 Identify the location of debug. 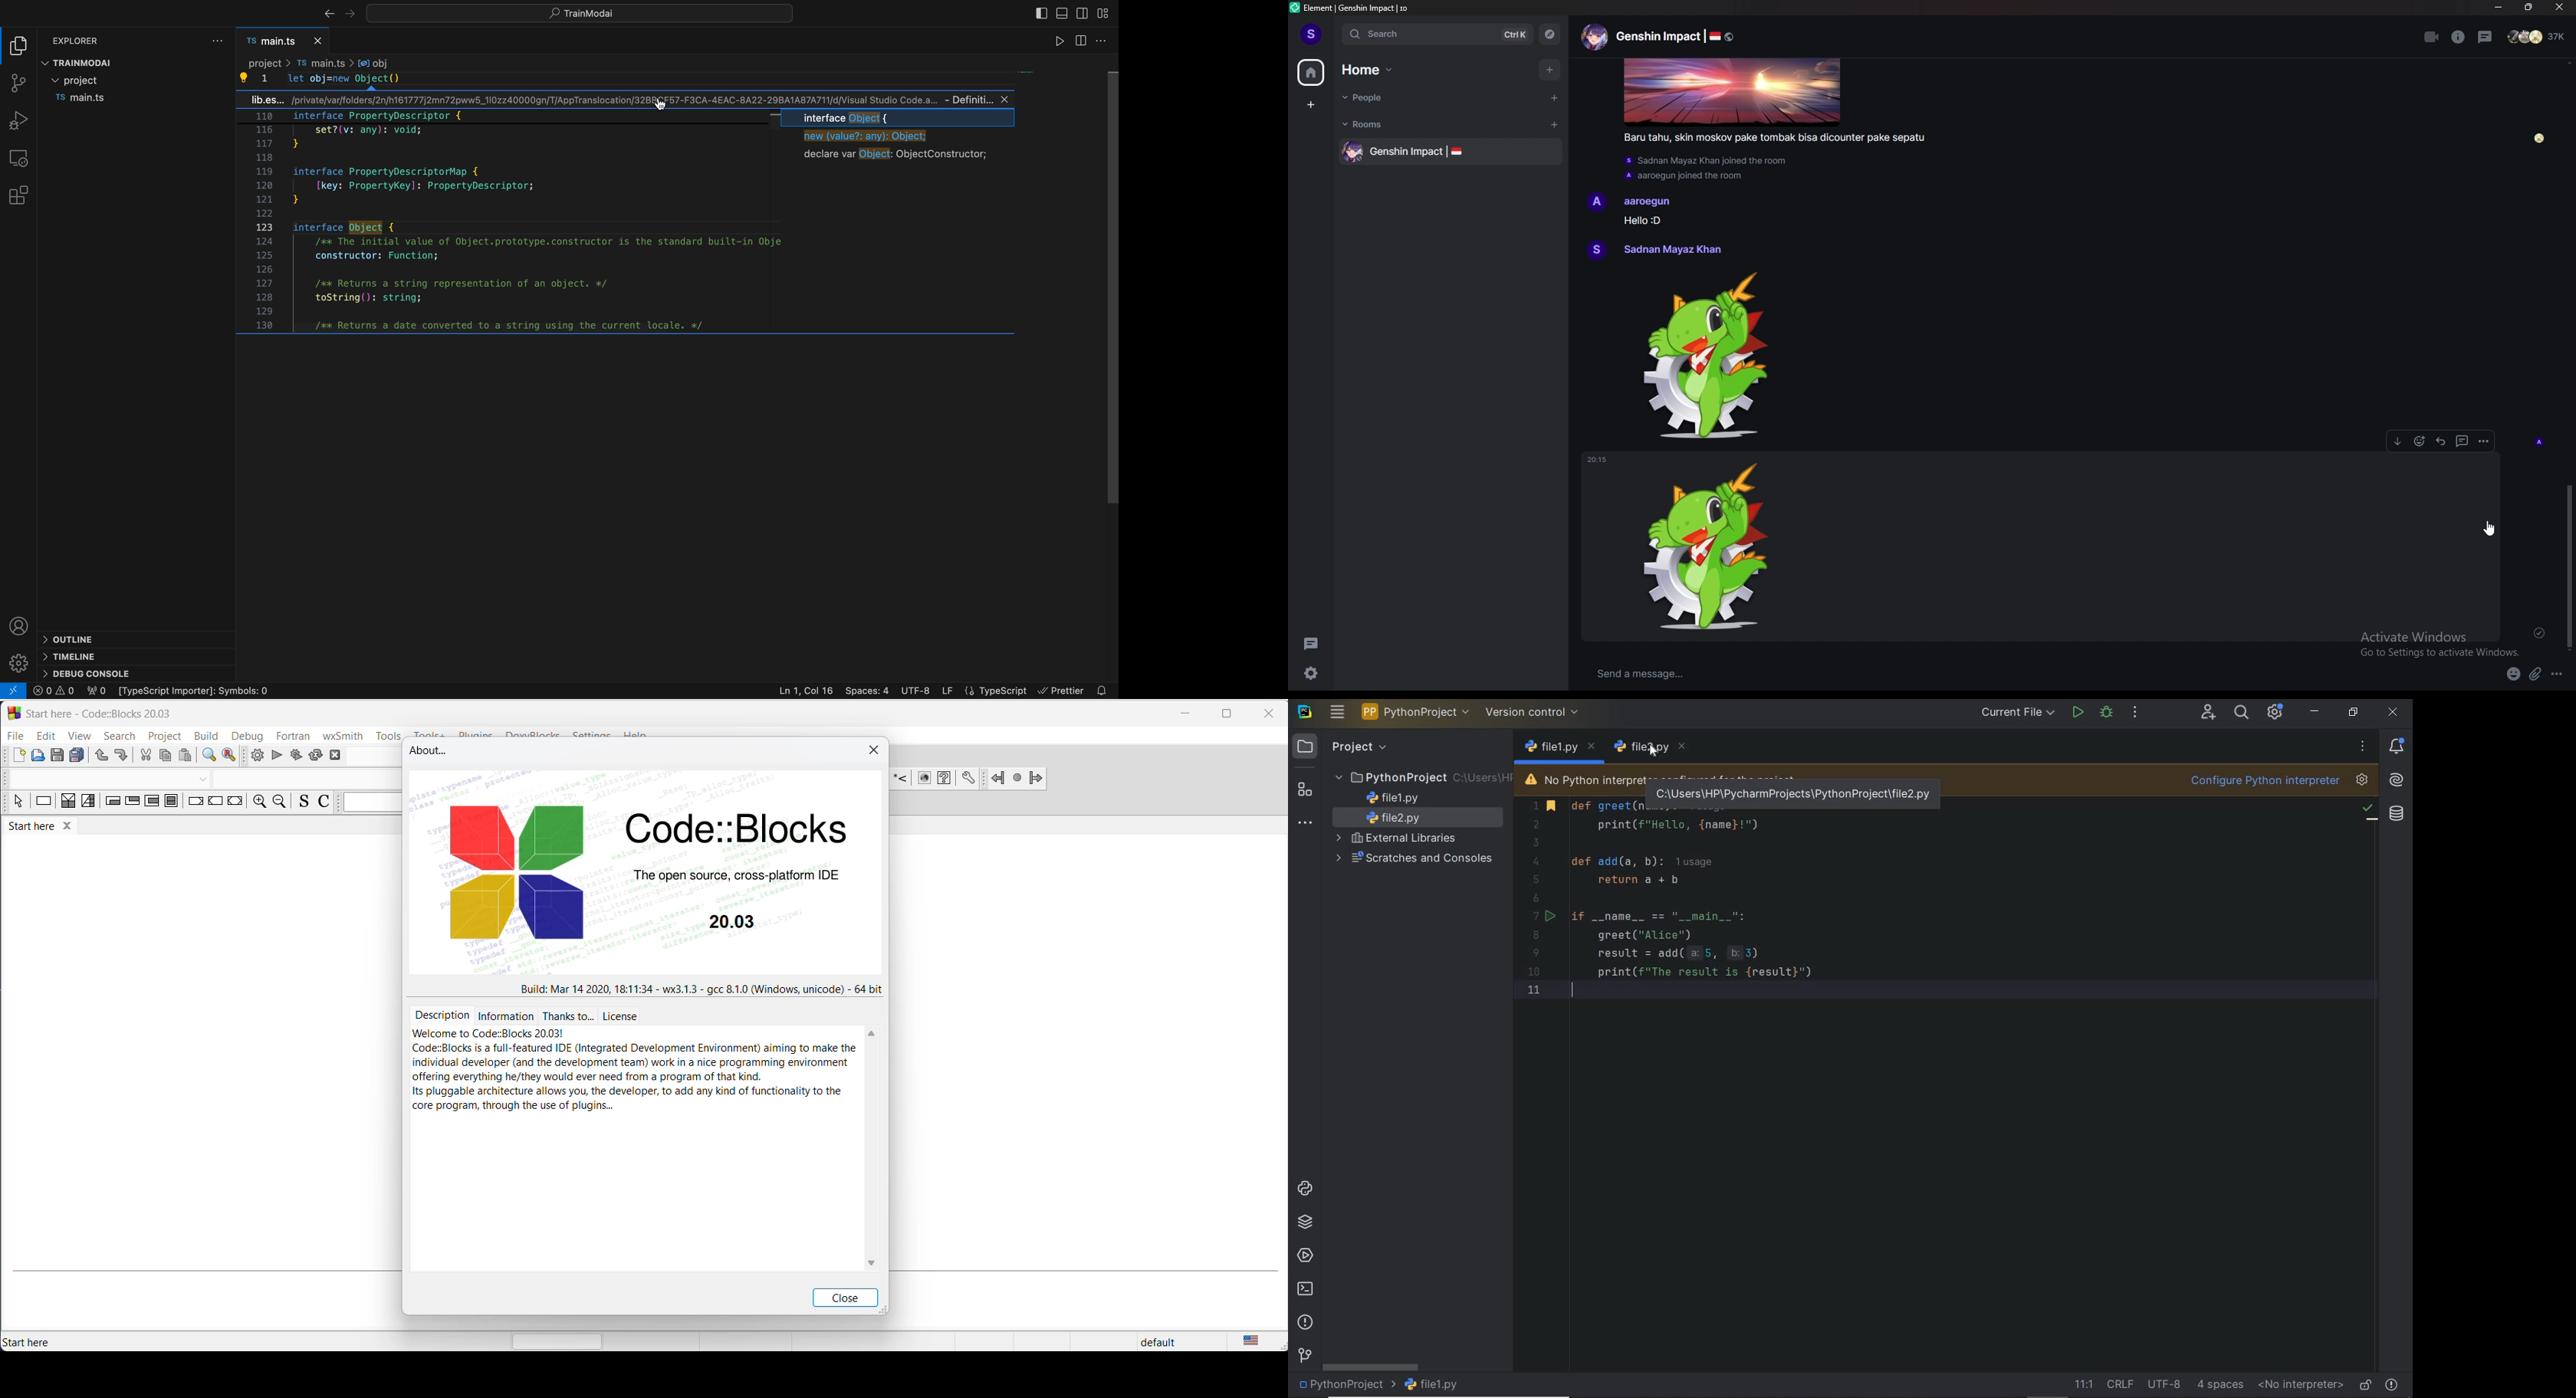
(20, 120).